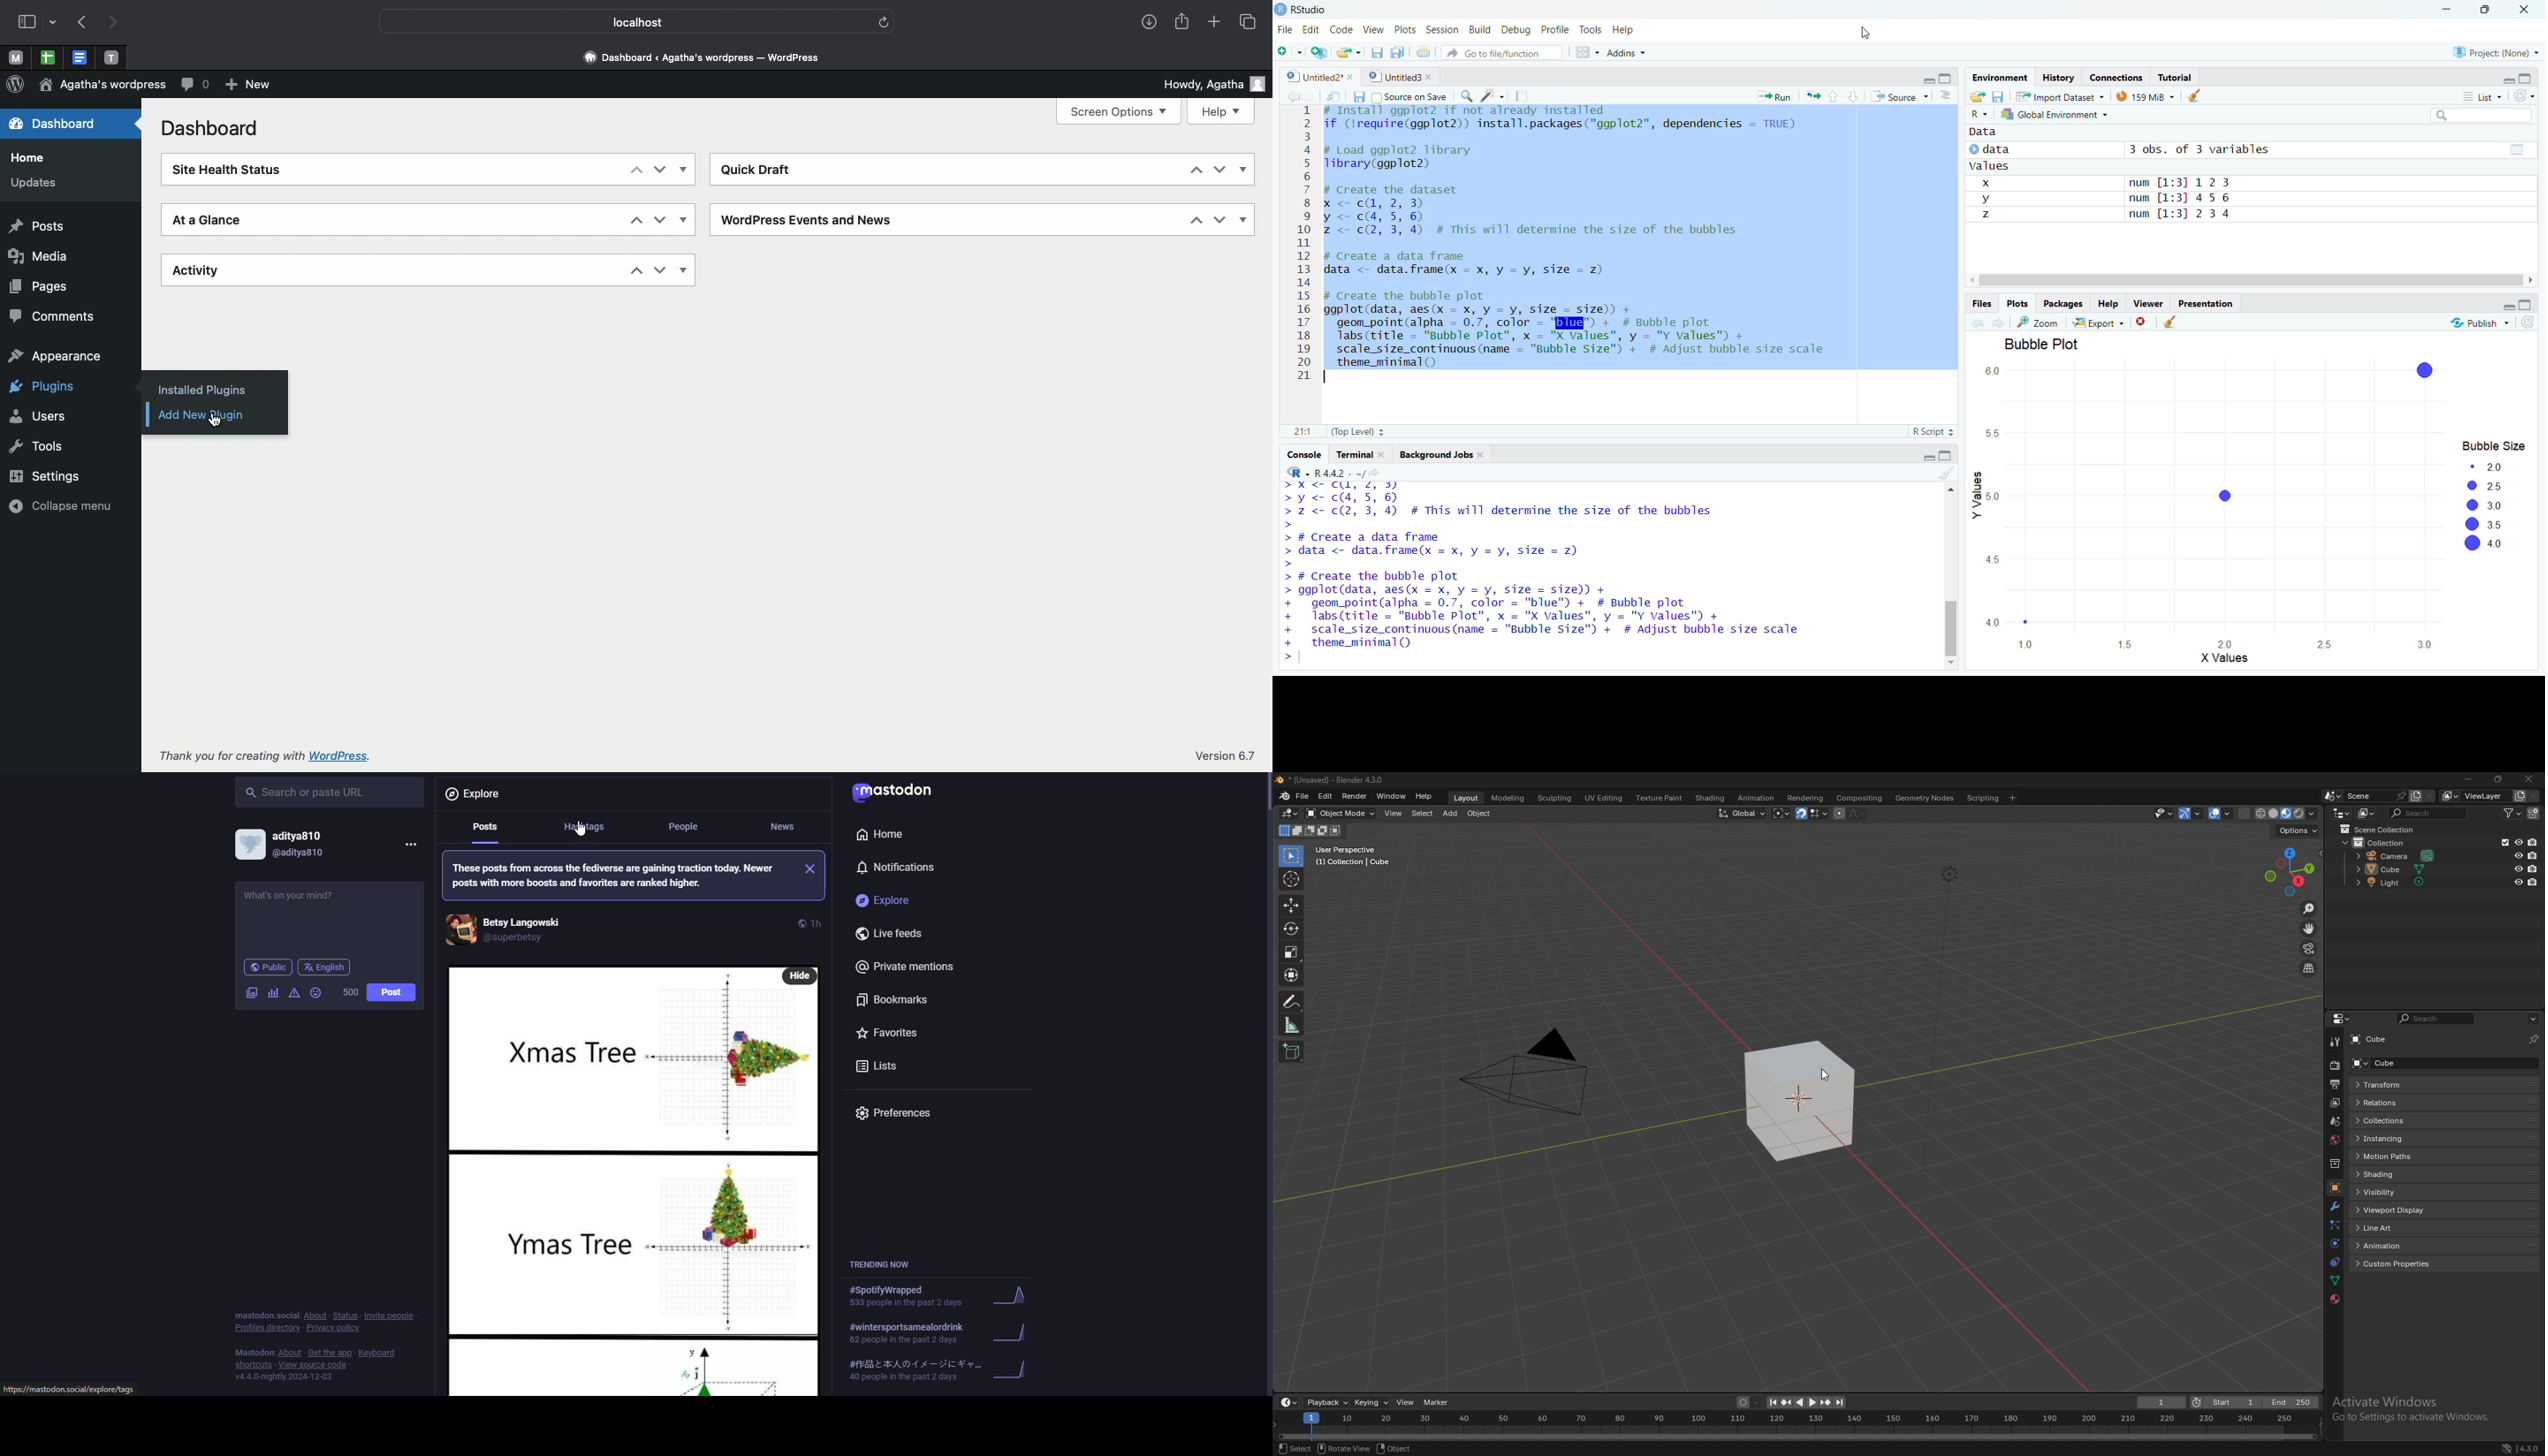  I want to click on compile project, so click(1527, 95).